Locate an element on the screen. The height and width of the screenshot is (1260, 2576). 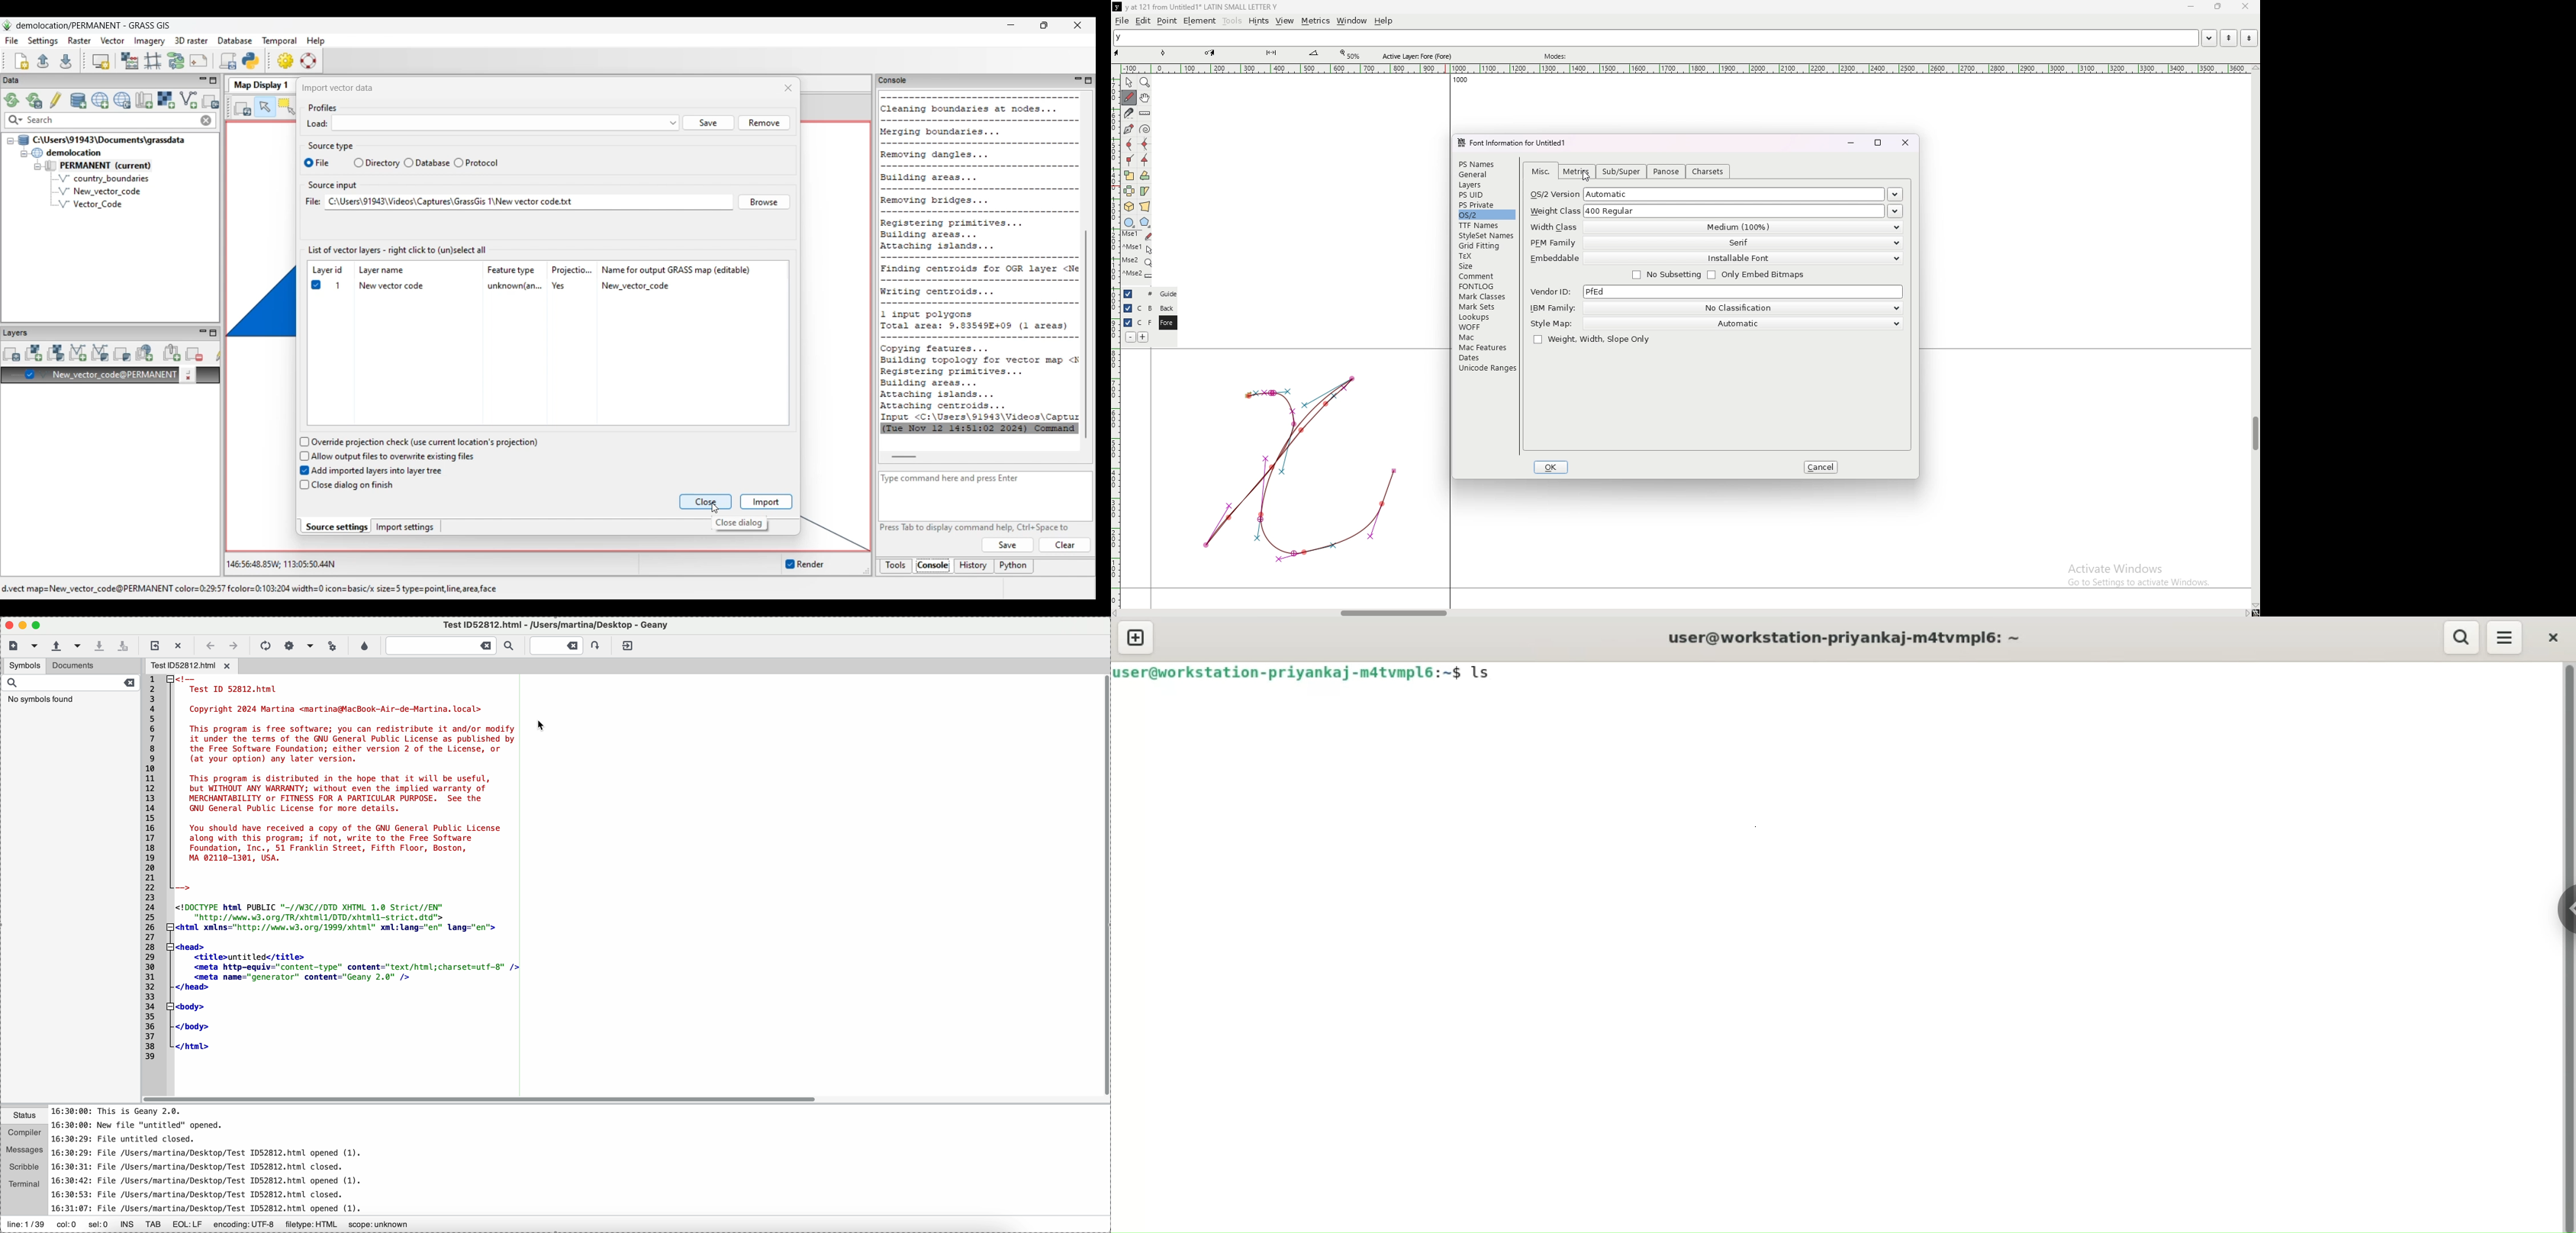
command is located at coordinates (1487, 671).